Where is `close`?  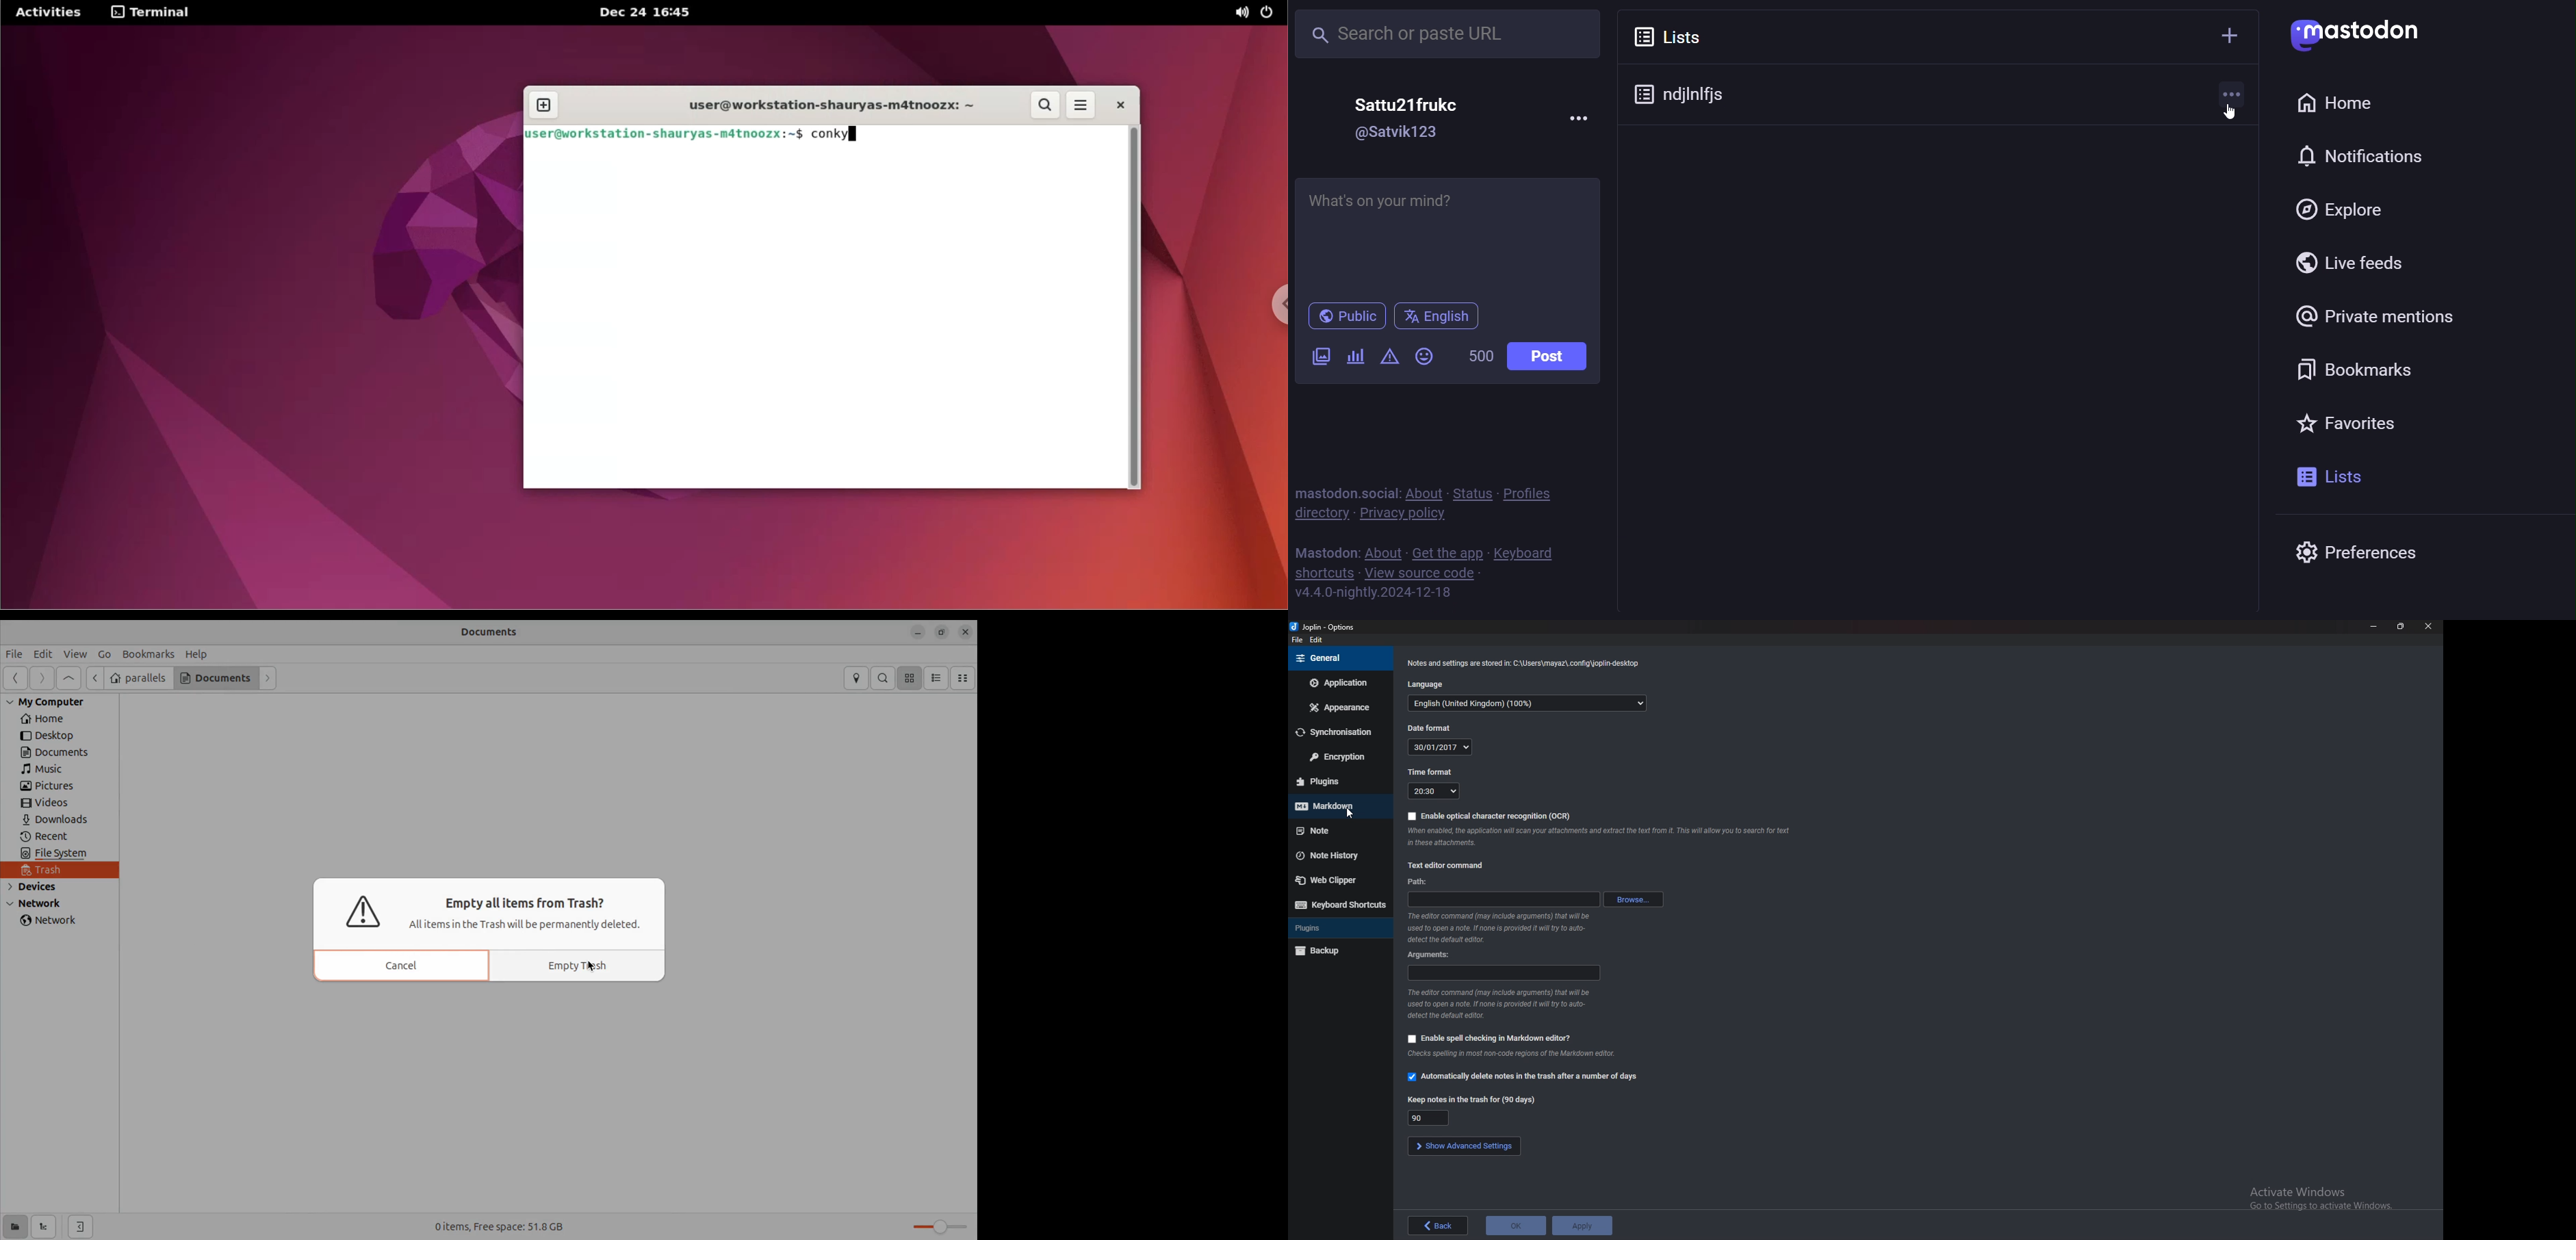 close is located at coordinates (2429, 627).